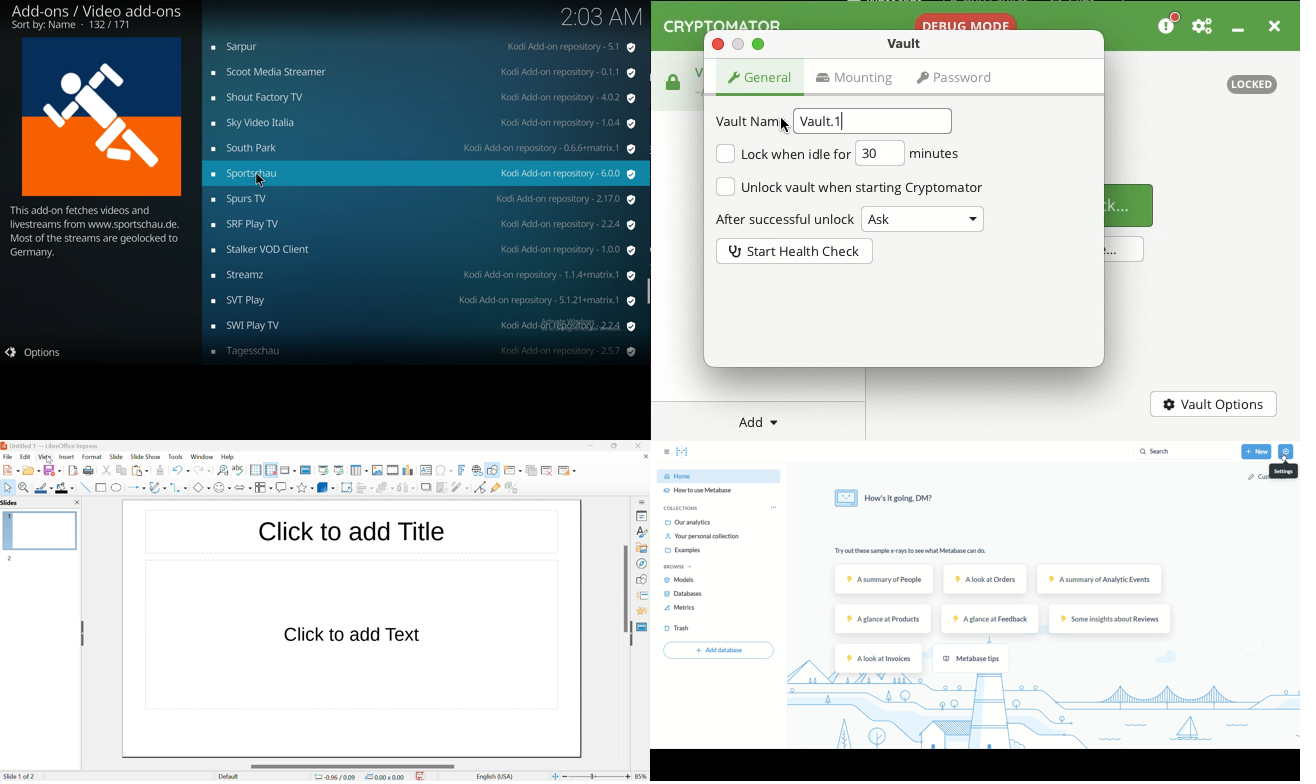  Describe the element at coordinates (238, 468) in the screenshot. I see `spelling` at that location.